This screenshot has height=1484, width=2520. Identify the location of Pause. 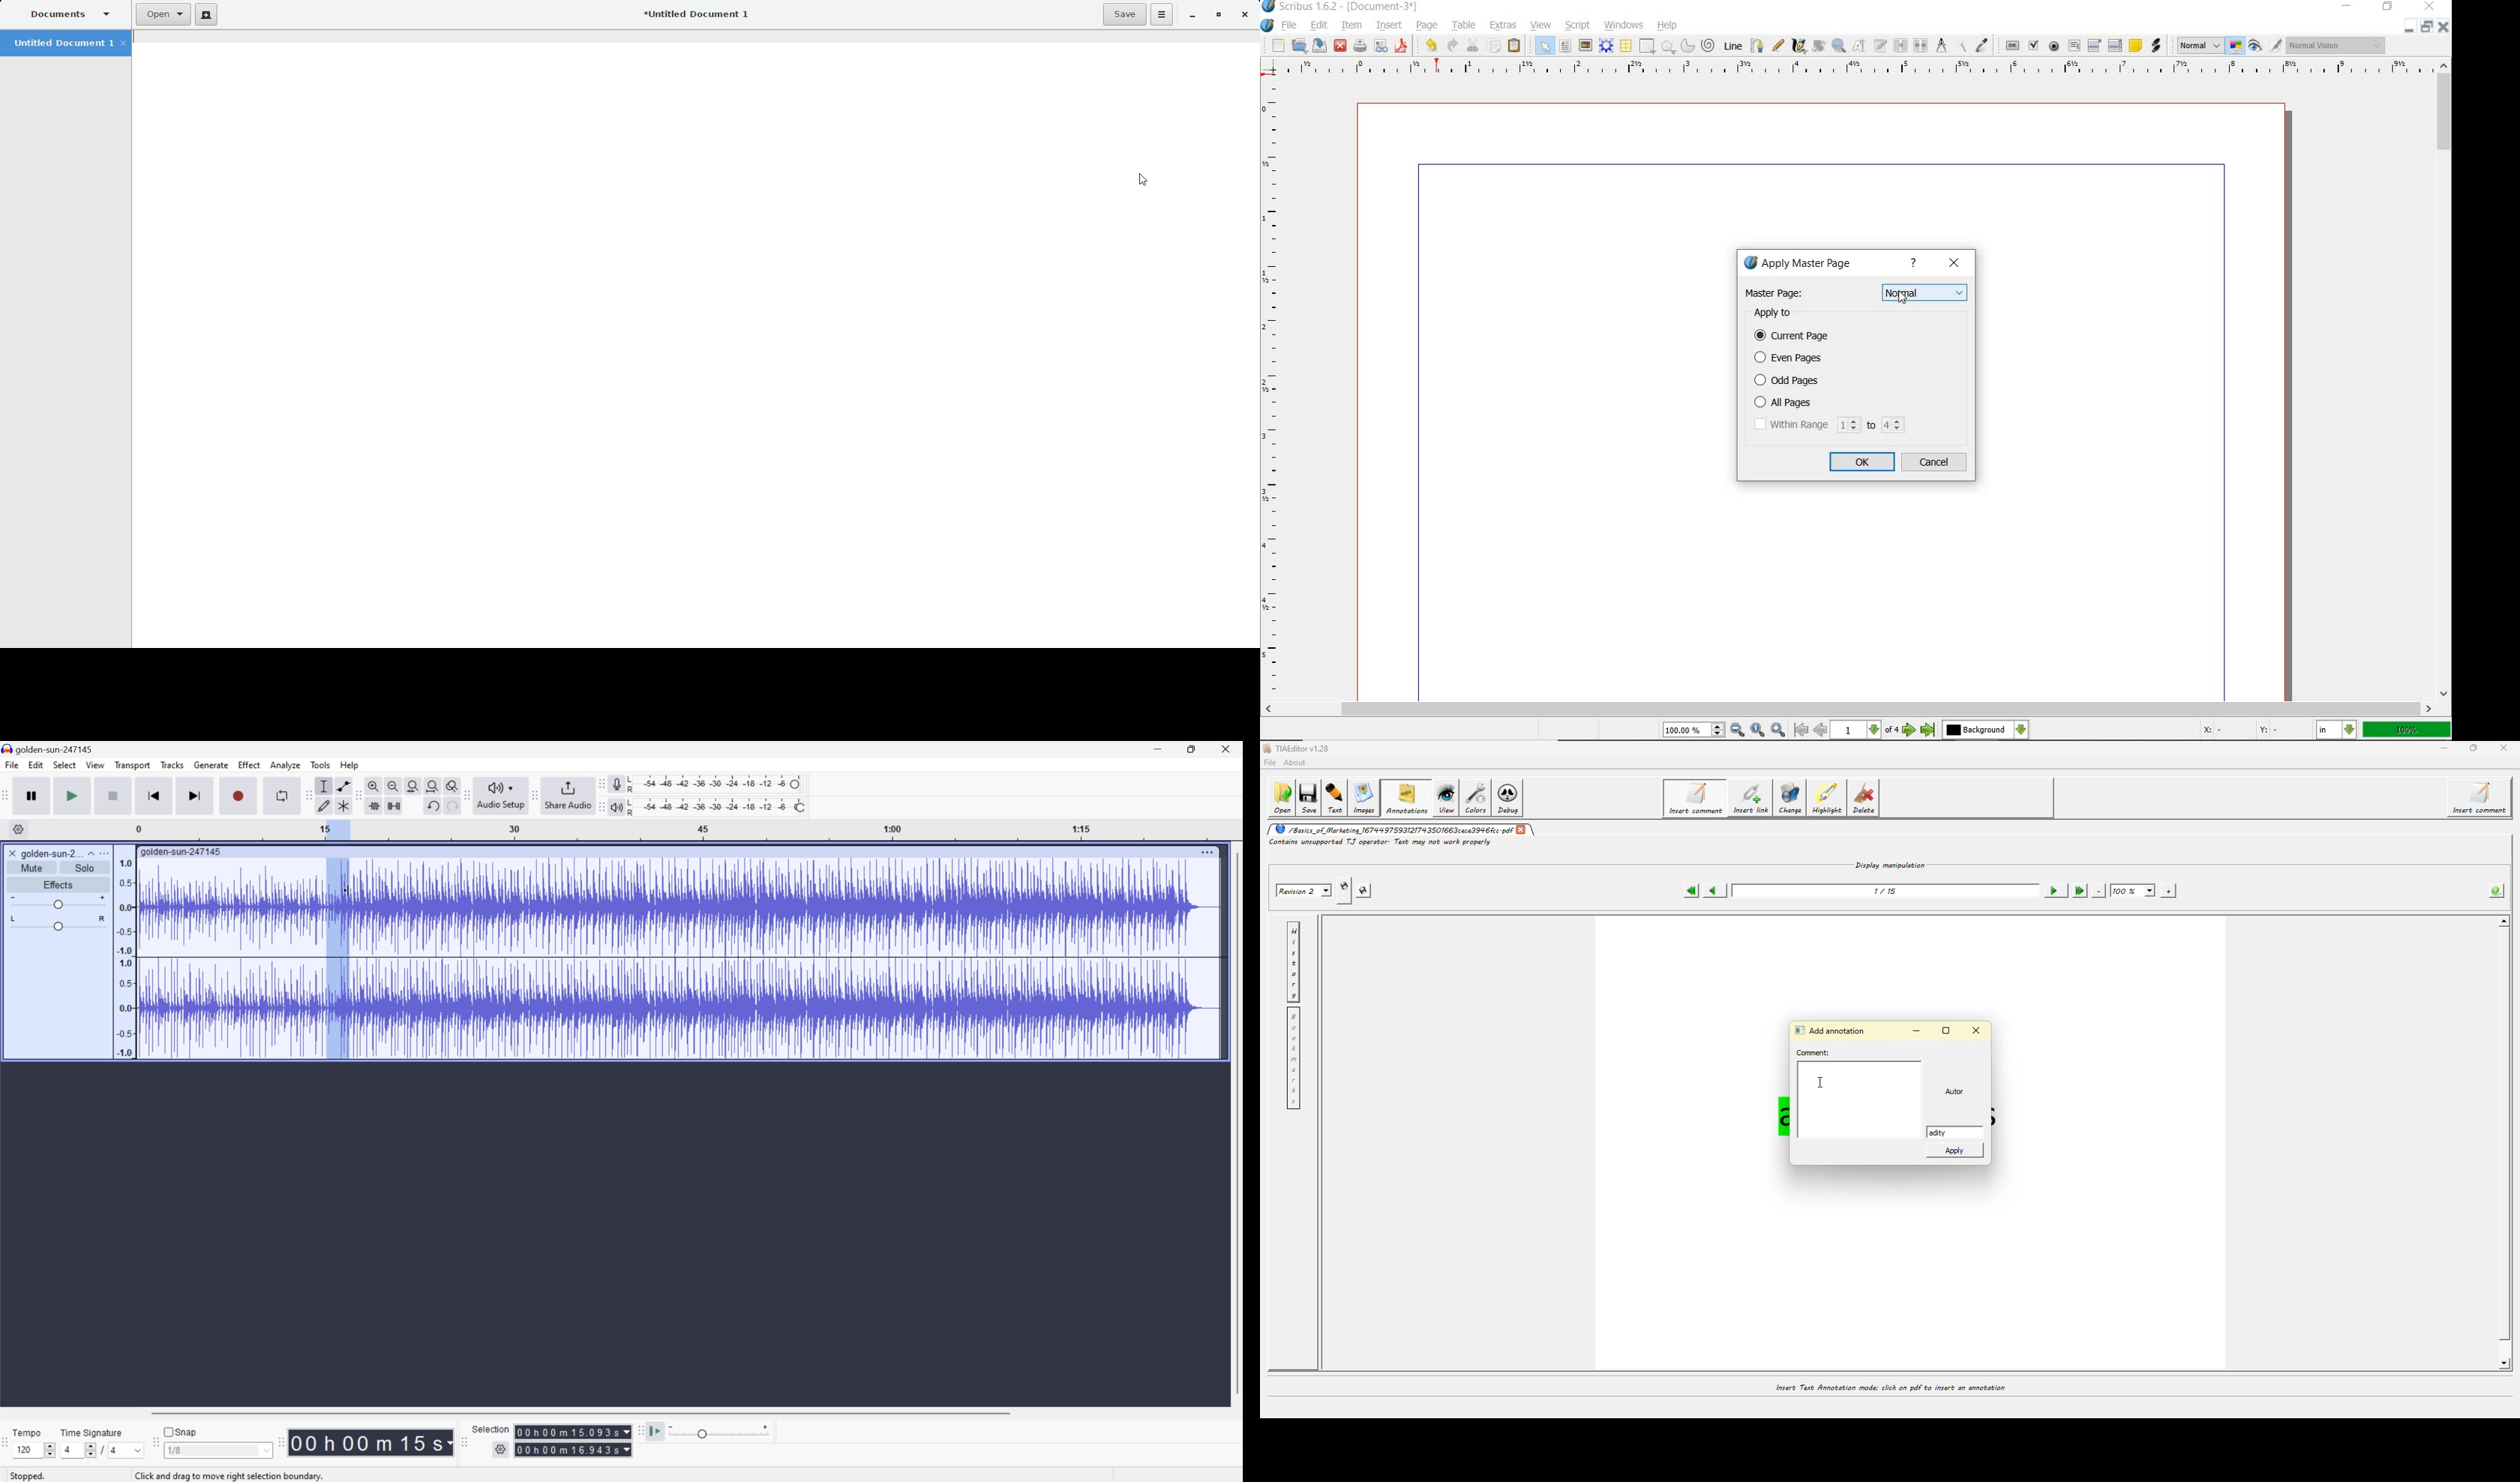
(31, 795).